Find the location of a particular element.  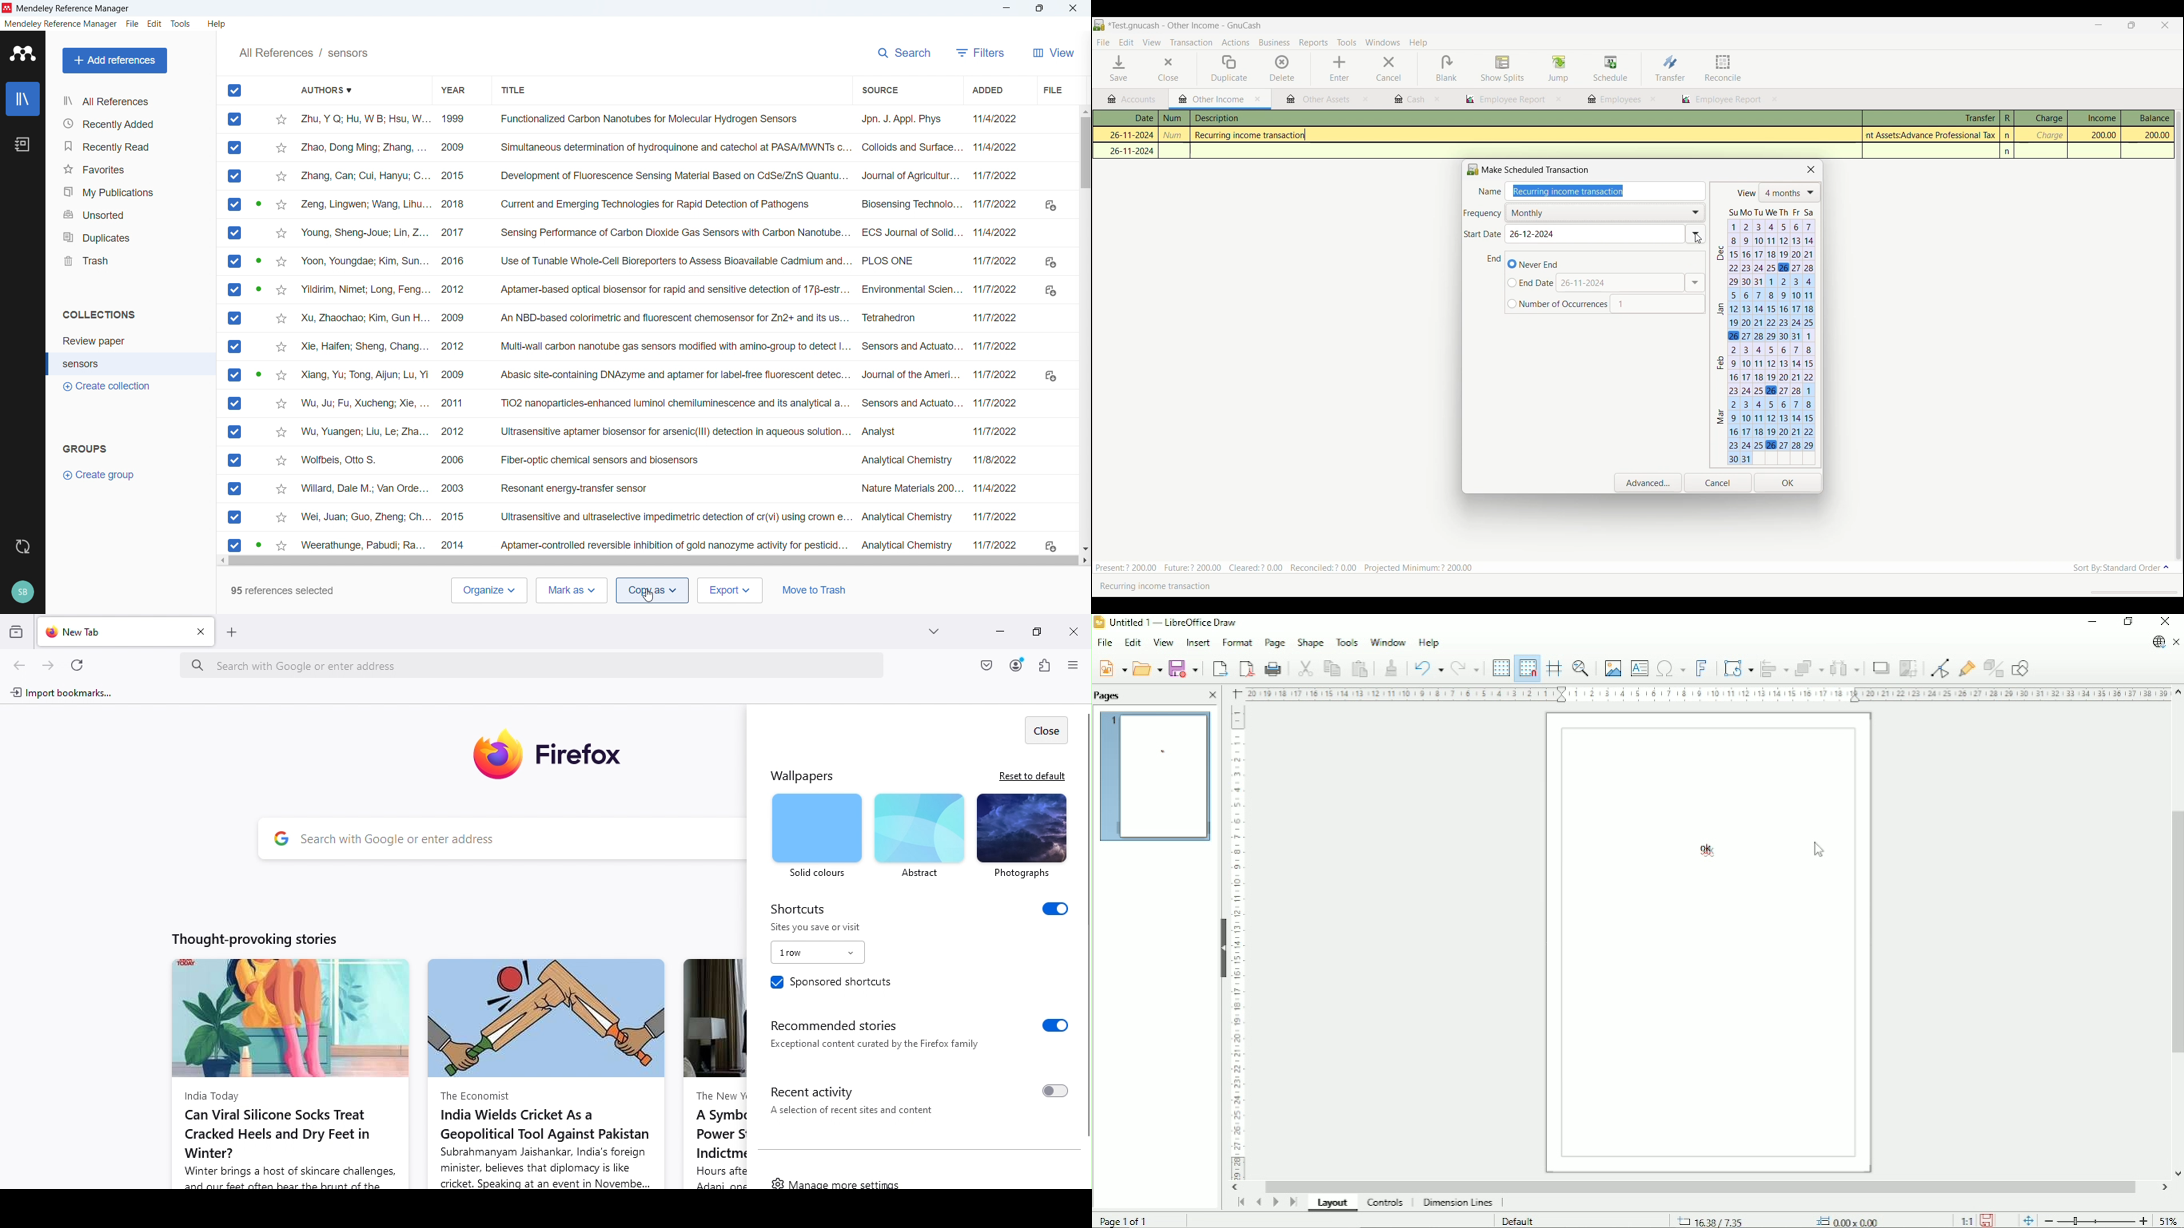

Date is located at coordinates (1132, 118).